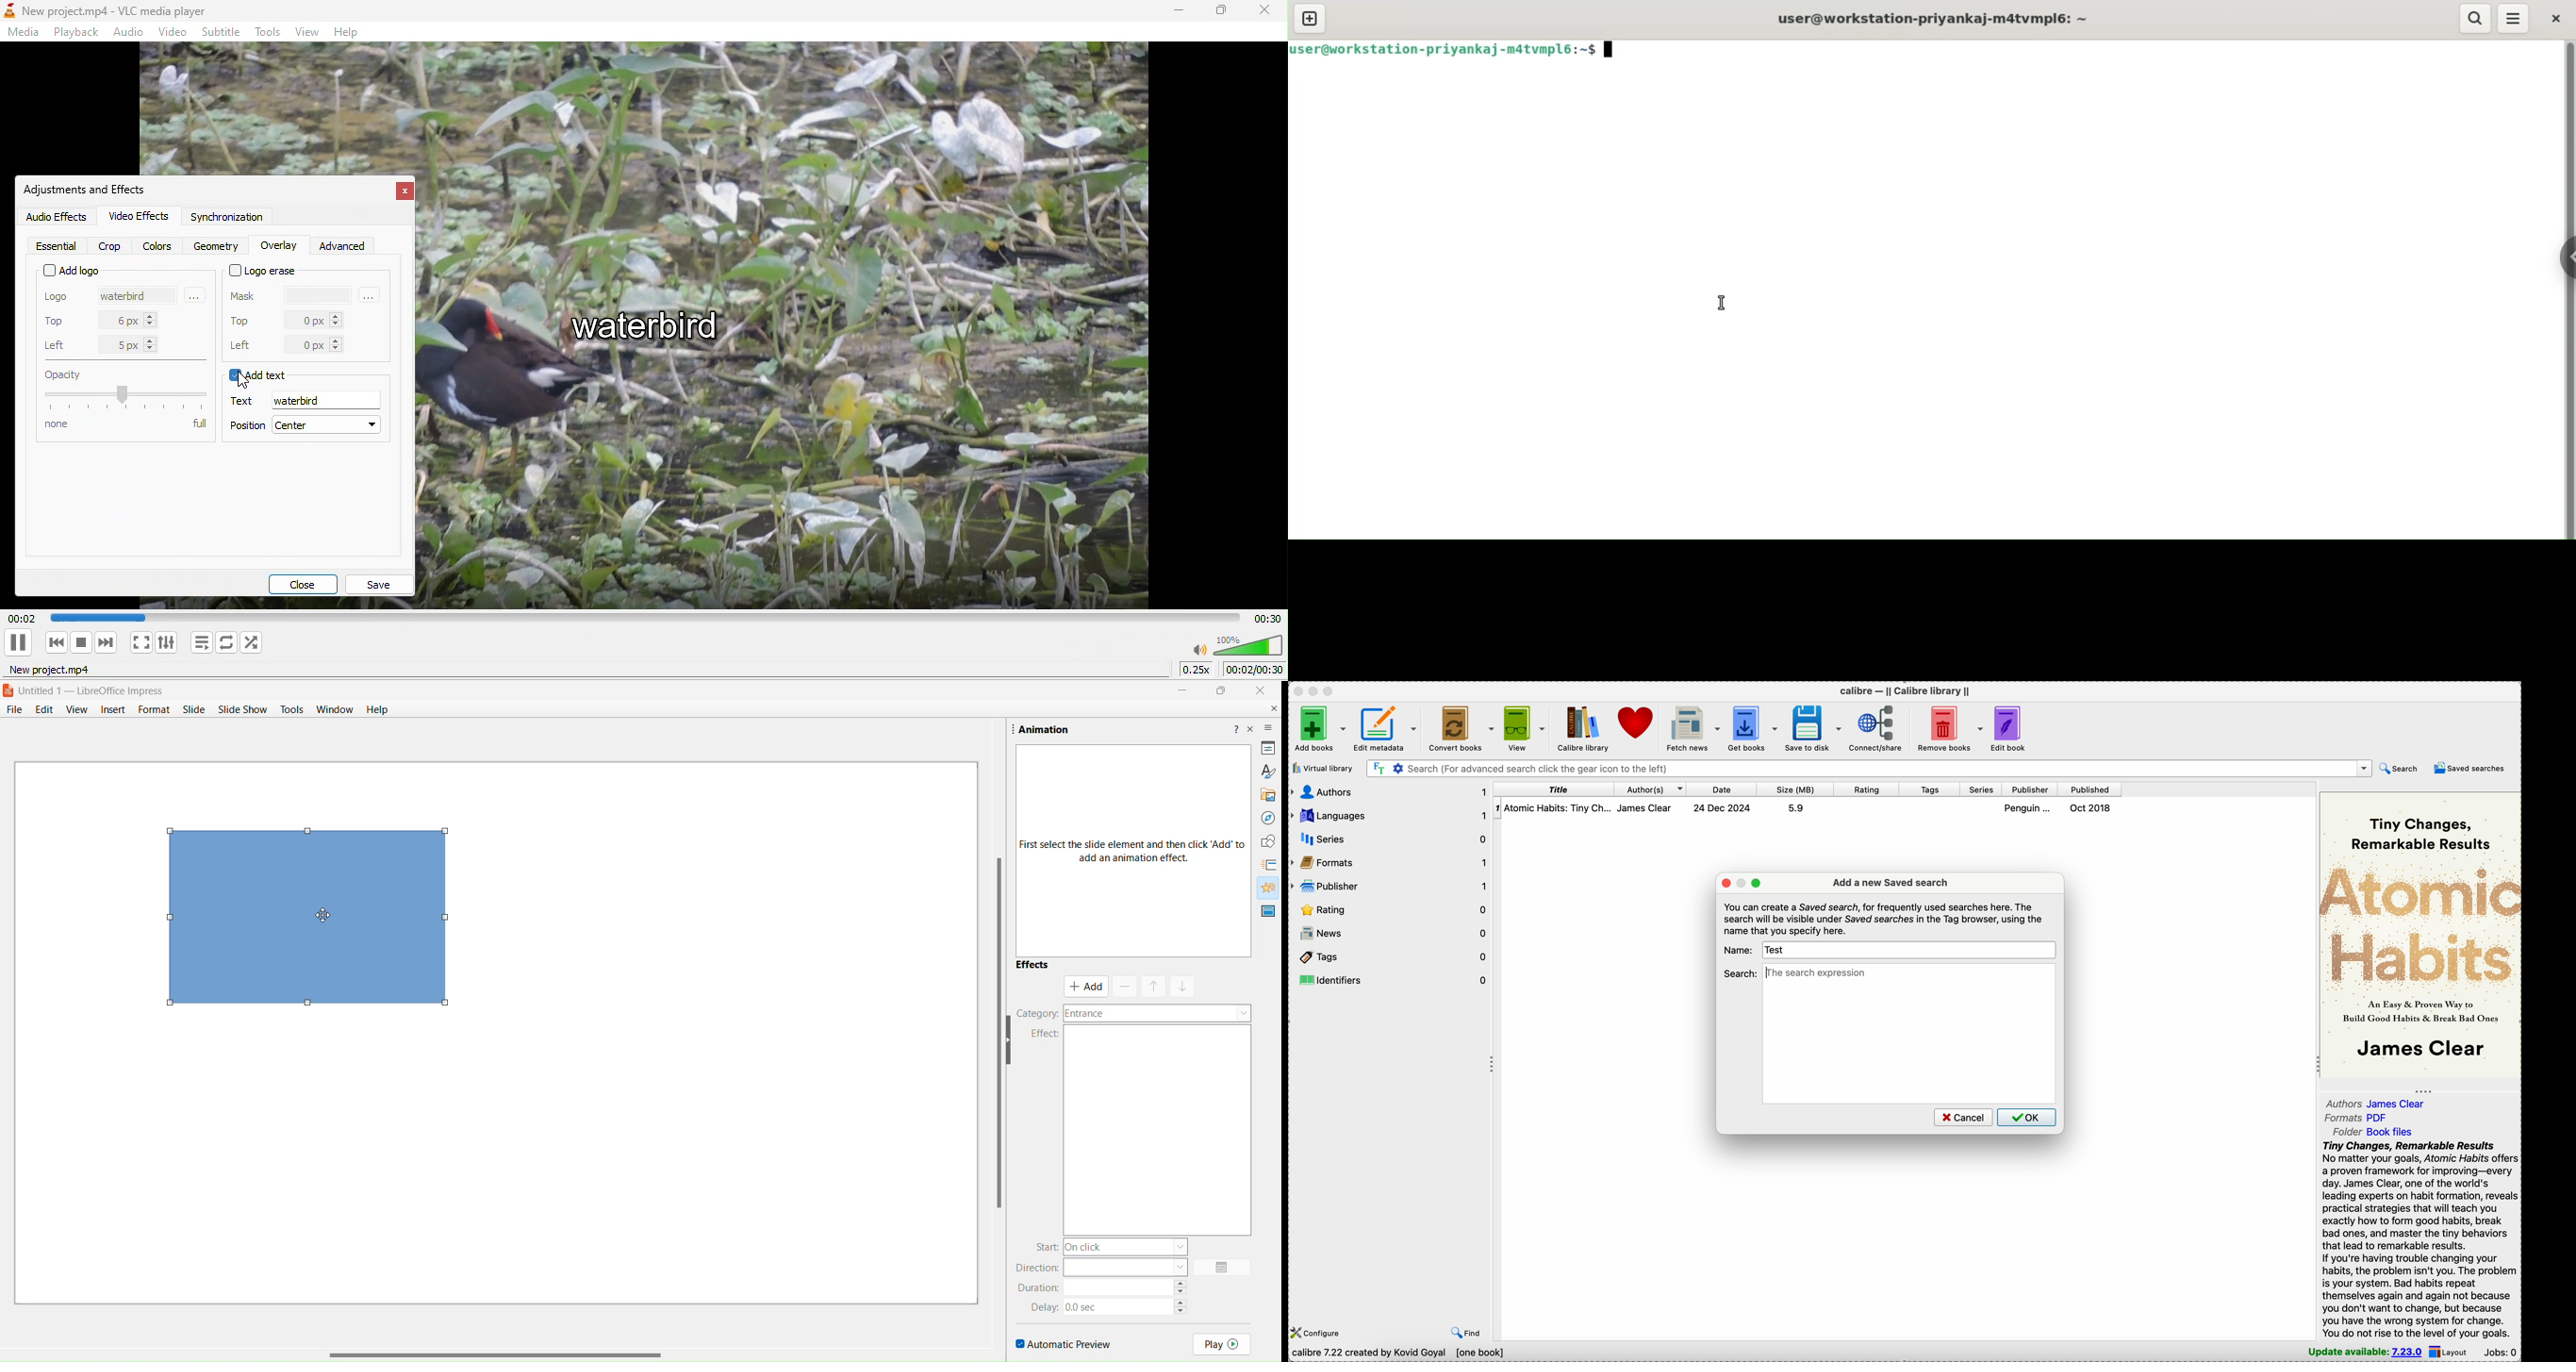 Image resolution: width=2576 pixels, height=1372 pixels. I want to click on close pane, so click(1251, 733).